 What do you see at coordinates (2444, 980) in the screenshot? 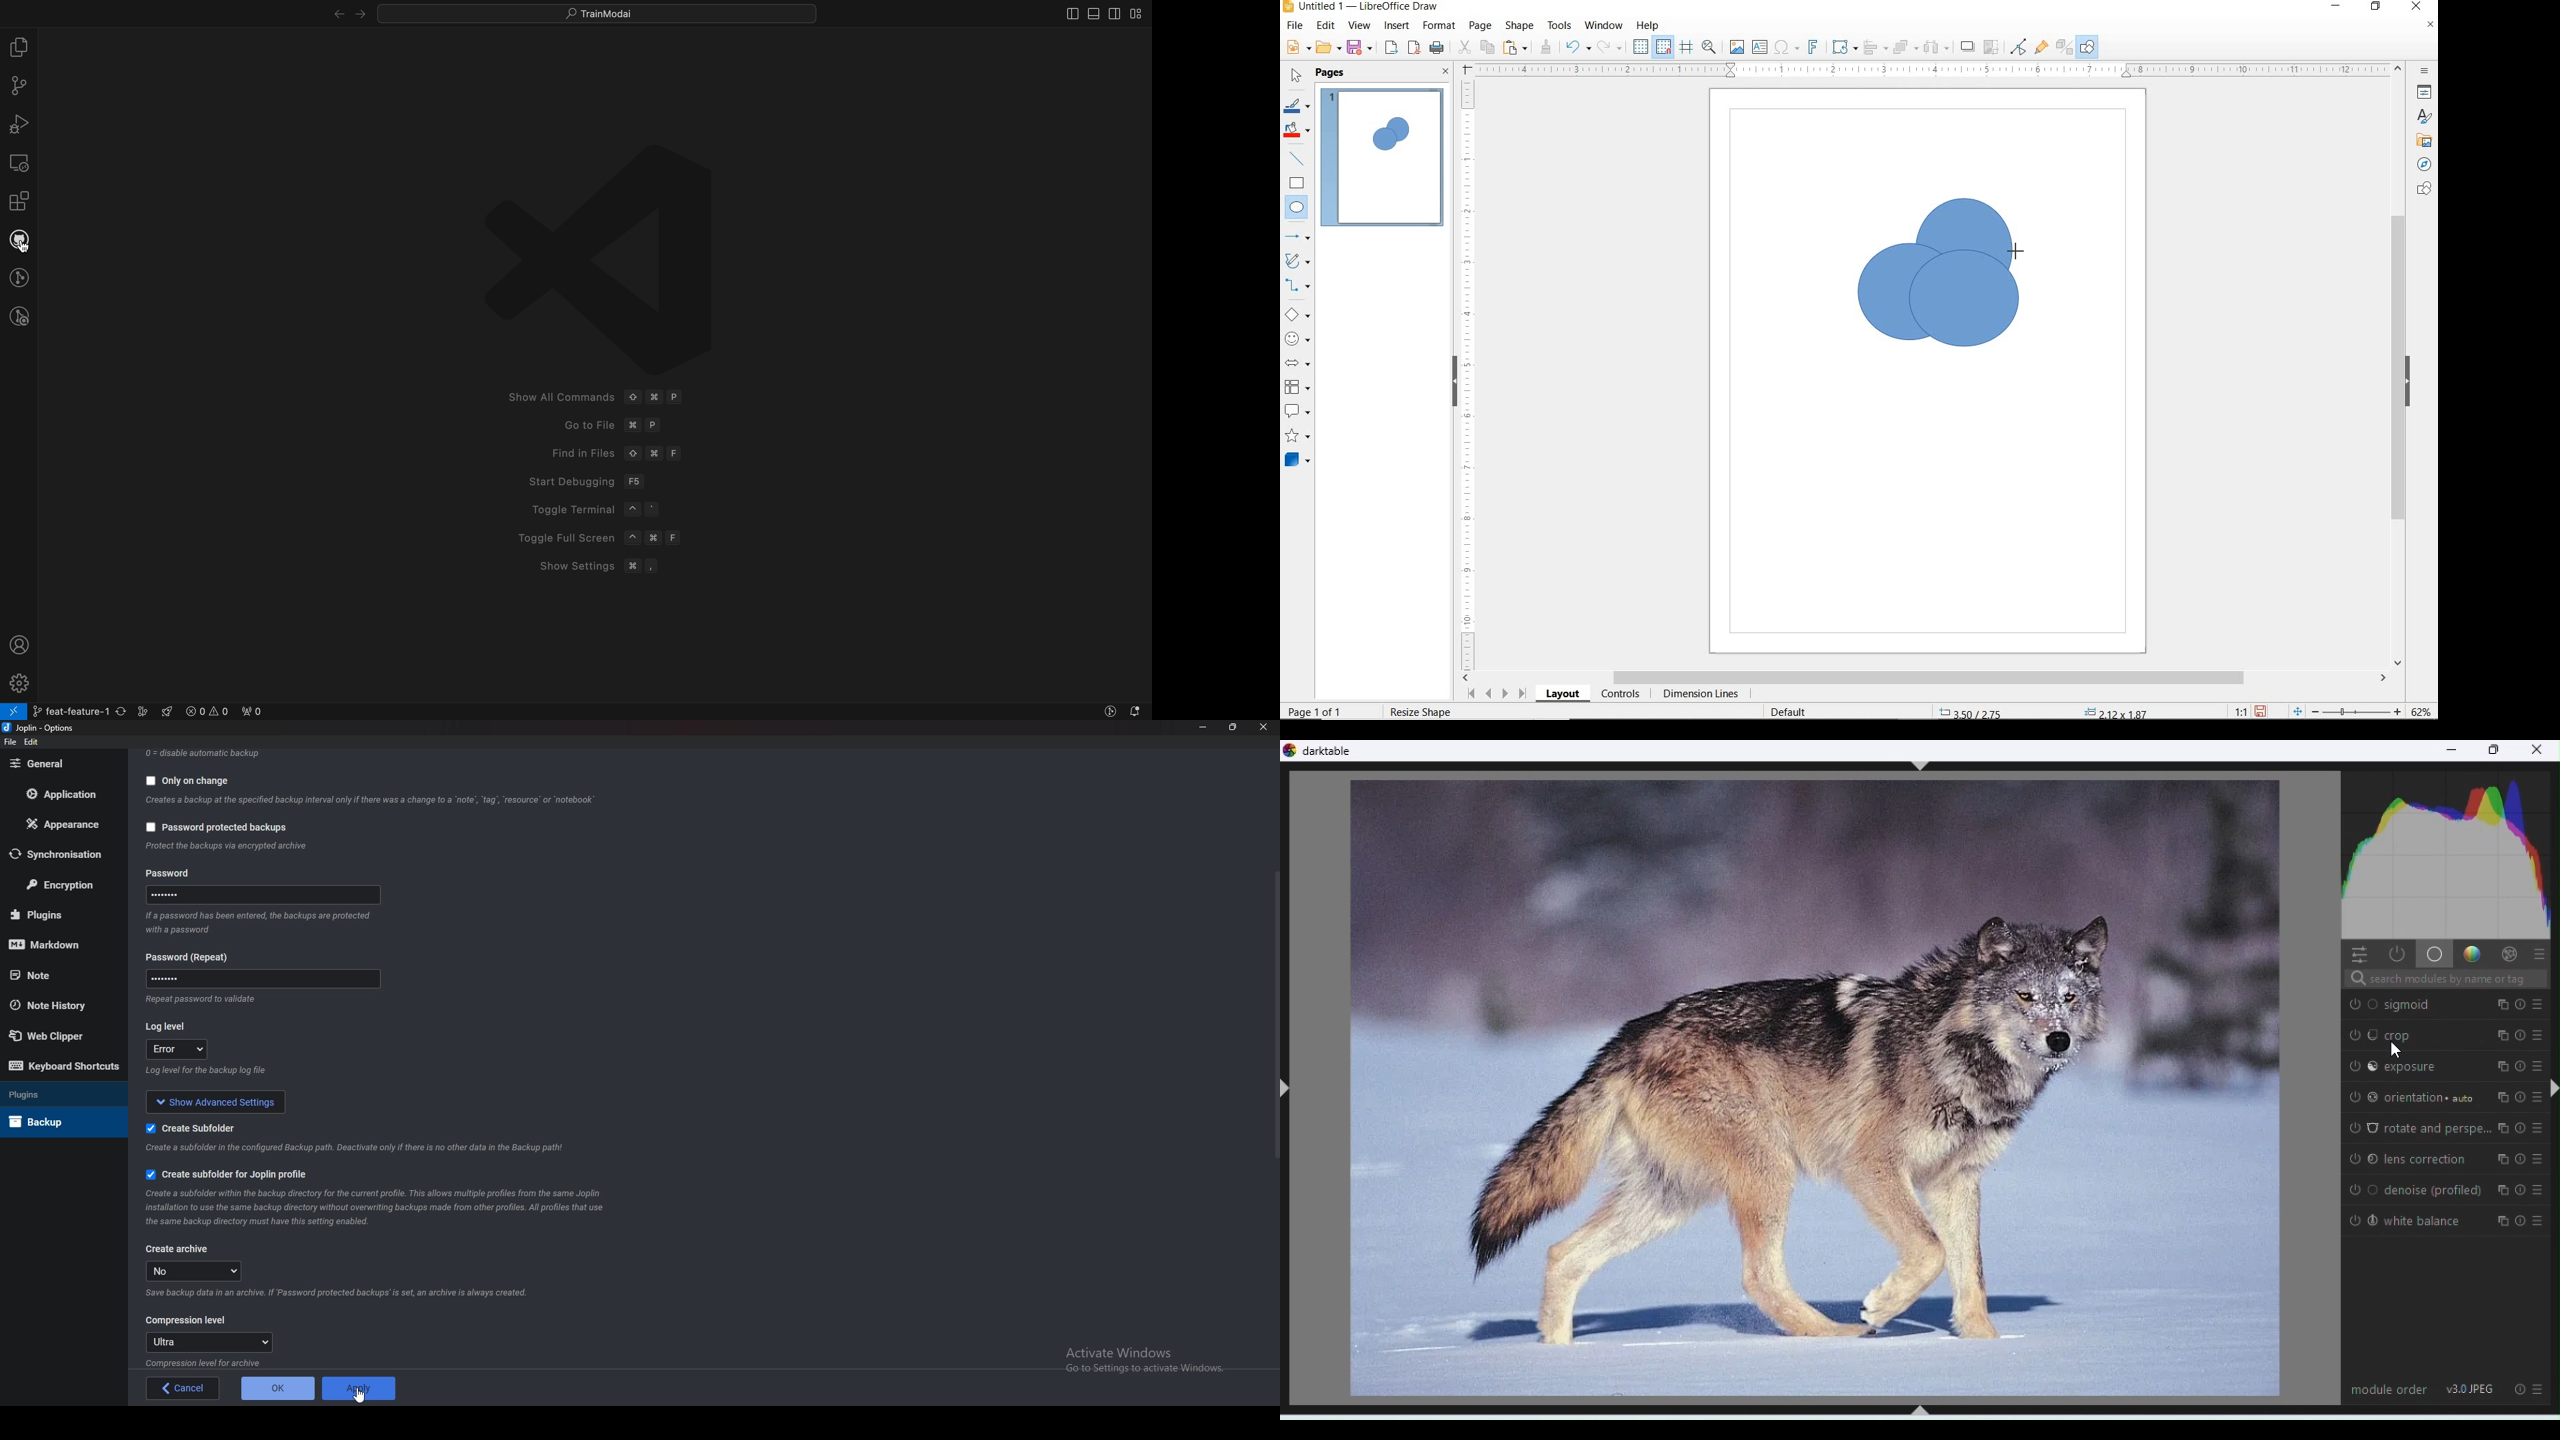
I see `Search bar` at bounding box center [2444, 980].